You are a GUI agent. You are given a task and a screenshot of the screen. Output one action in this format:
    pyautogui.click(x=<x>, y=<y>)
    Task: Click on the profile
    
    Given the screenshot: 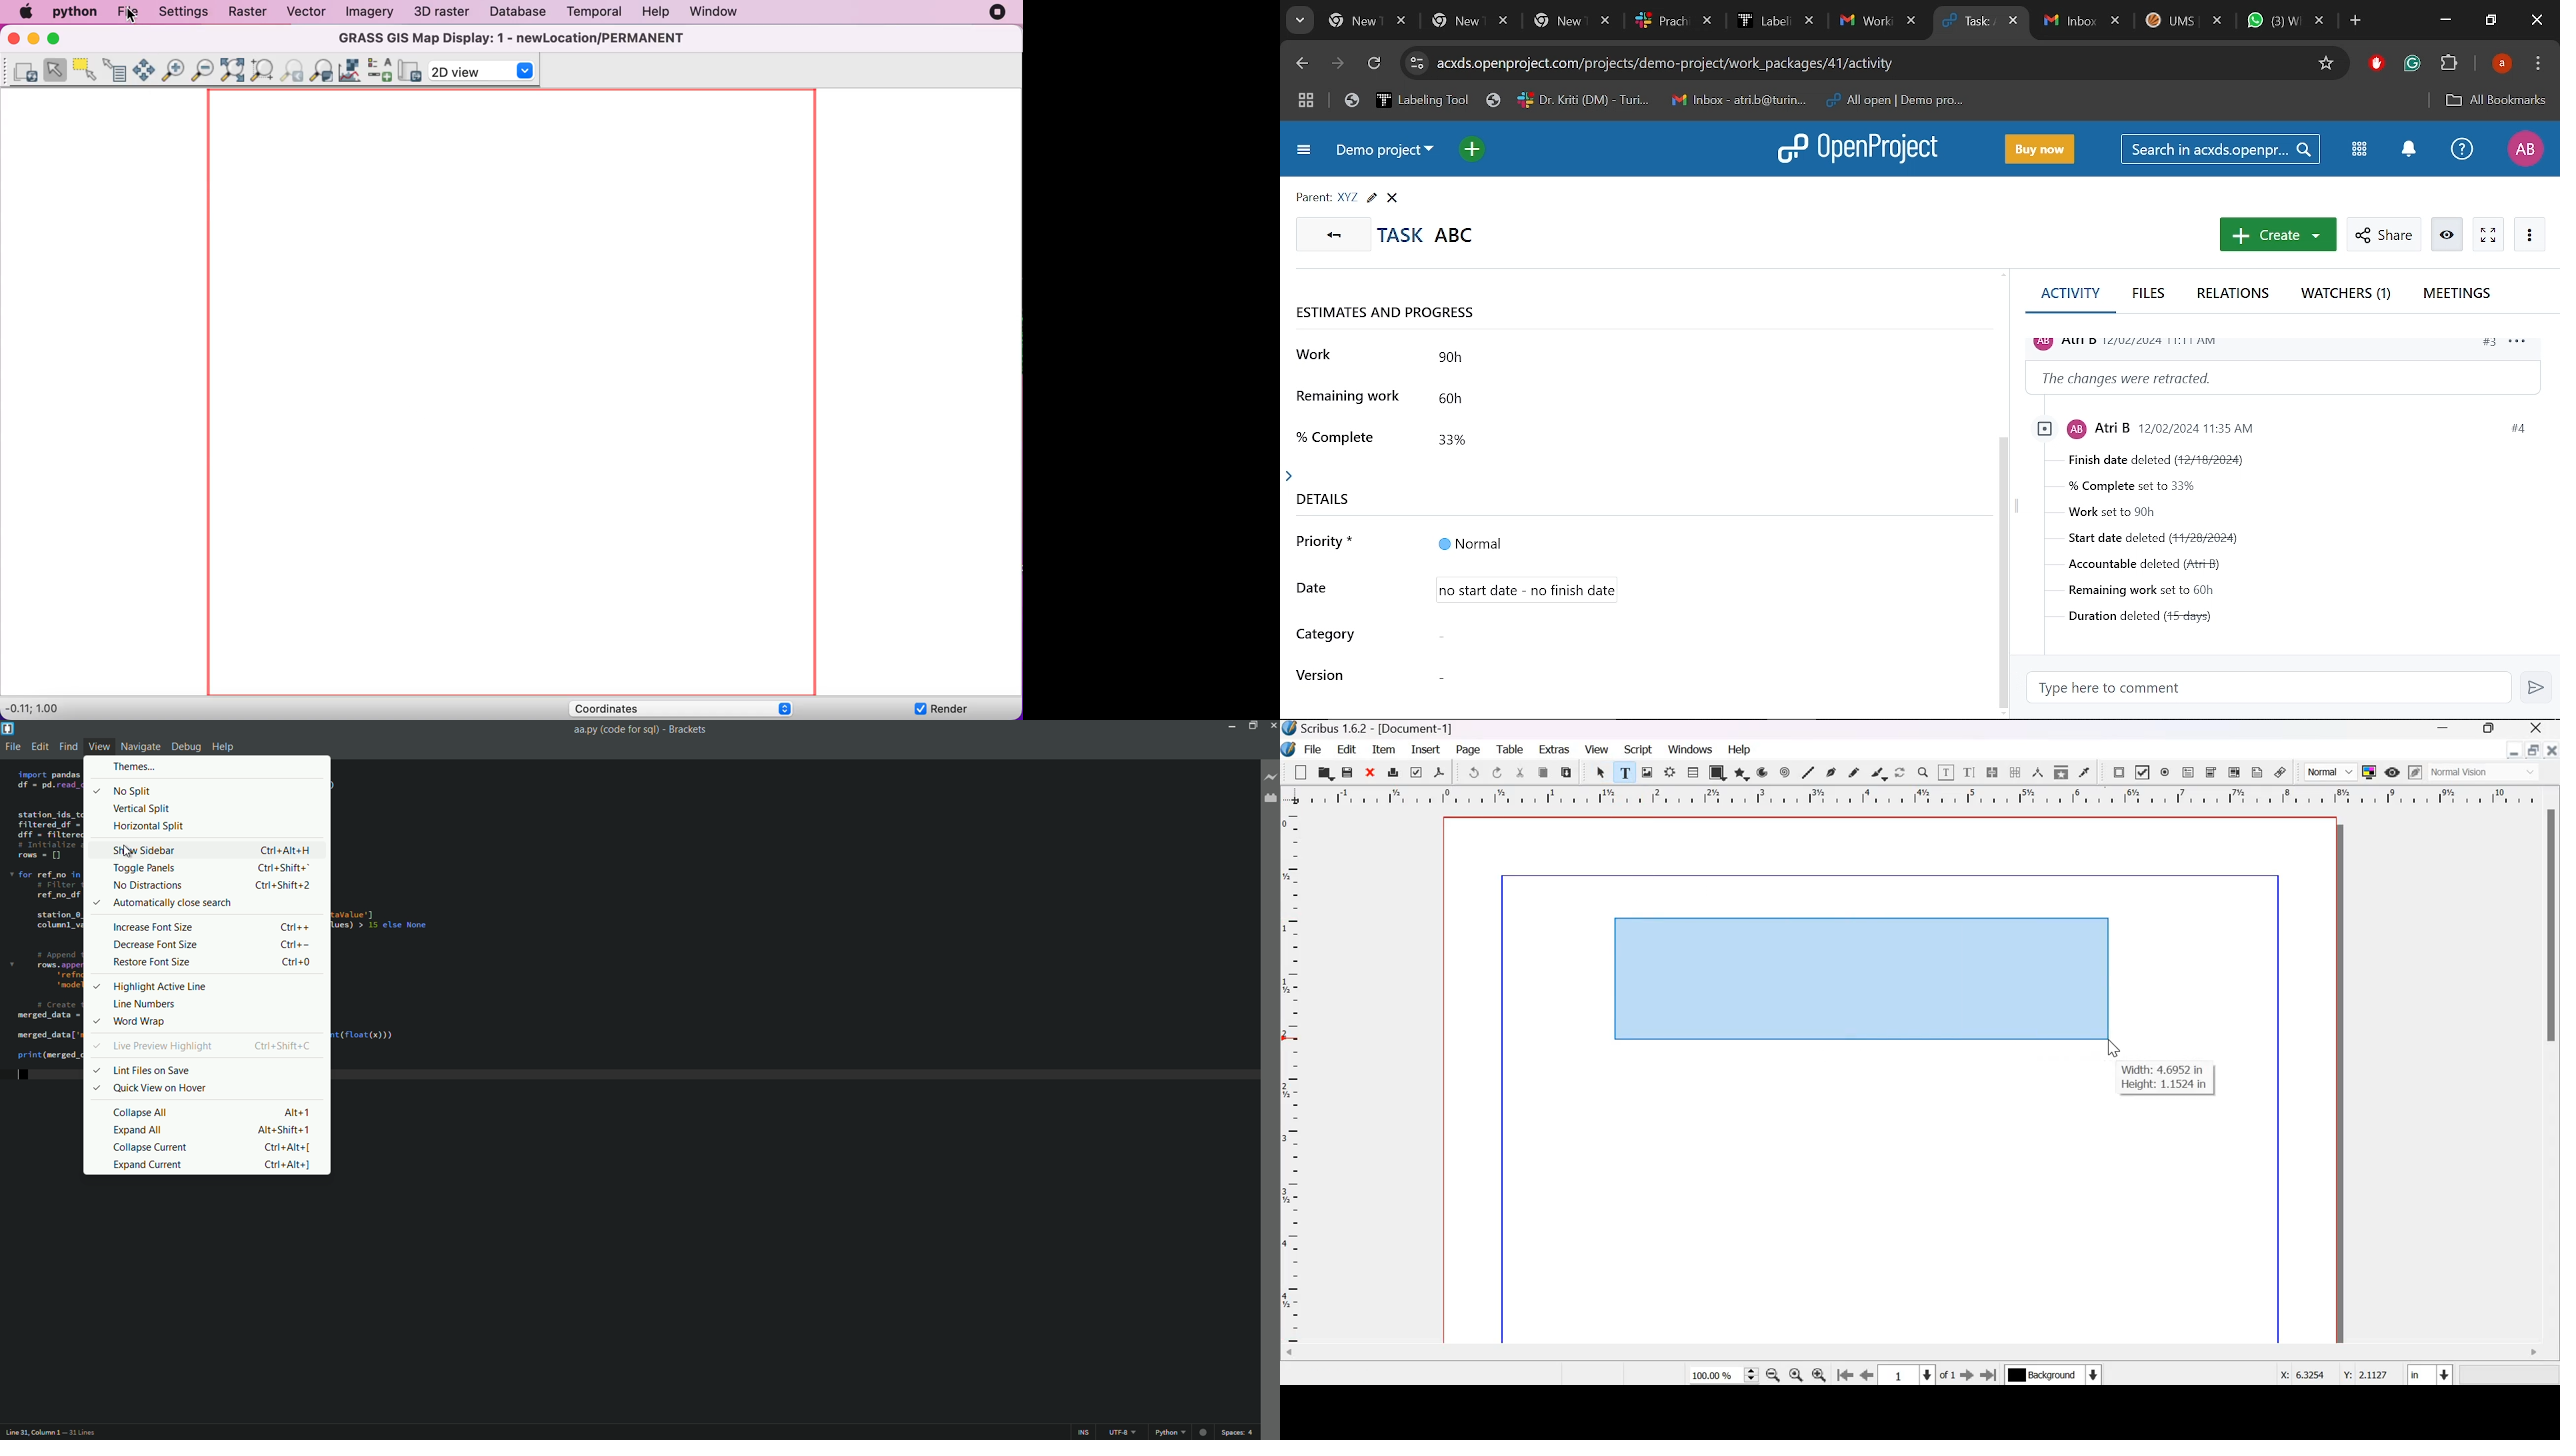 What is the action you would take?
    pyautogui.click(x=2236, y=427)
    